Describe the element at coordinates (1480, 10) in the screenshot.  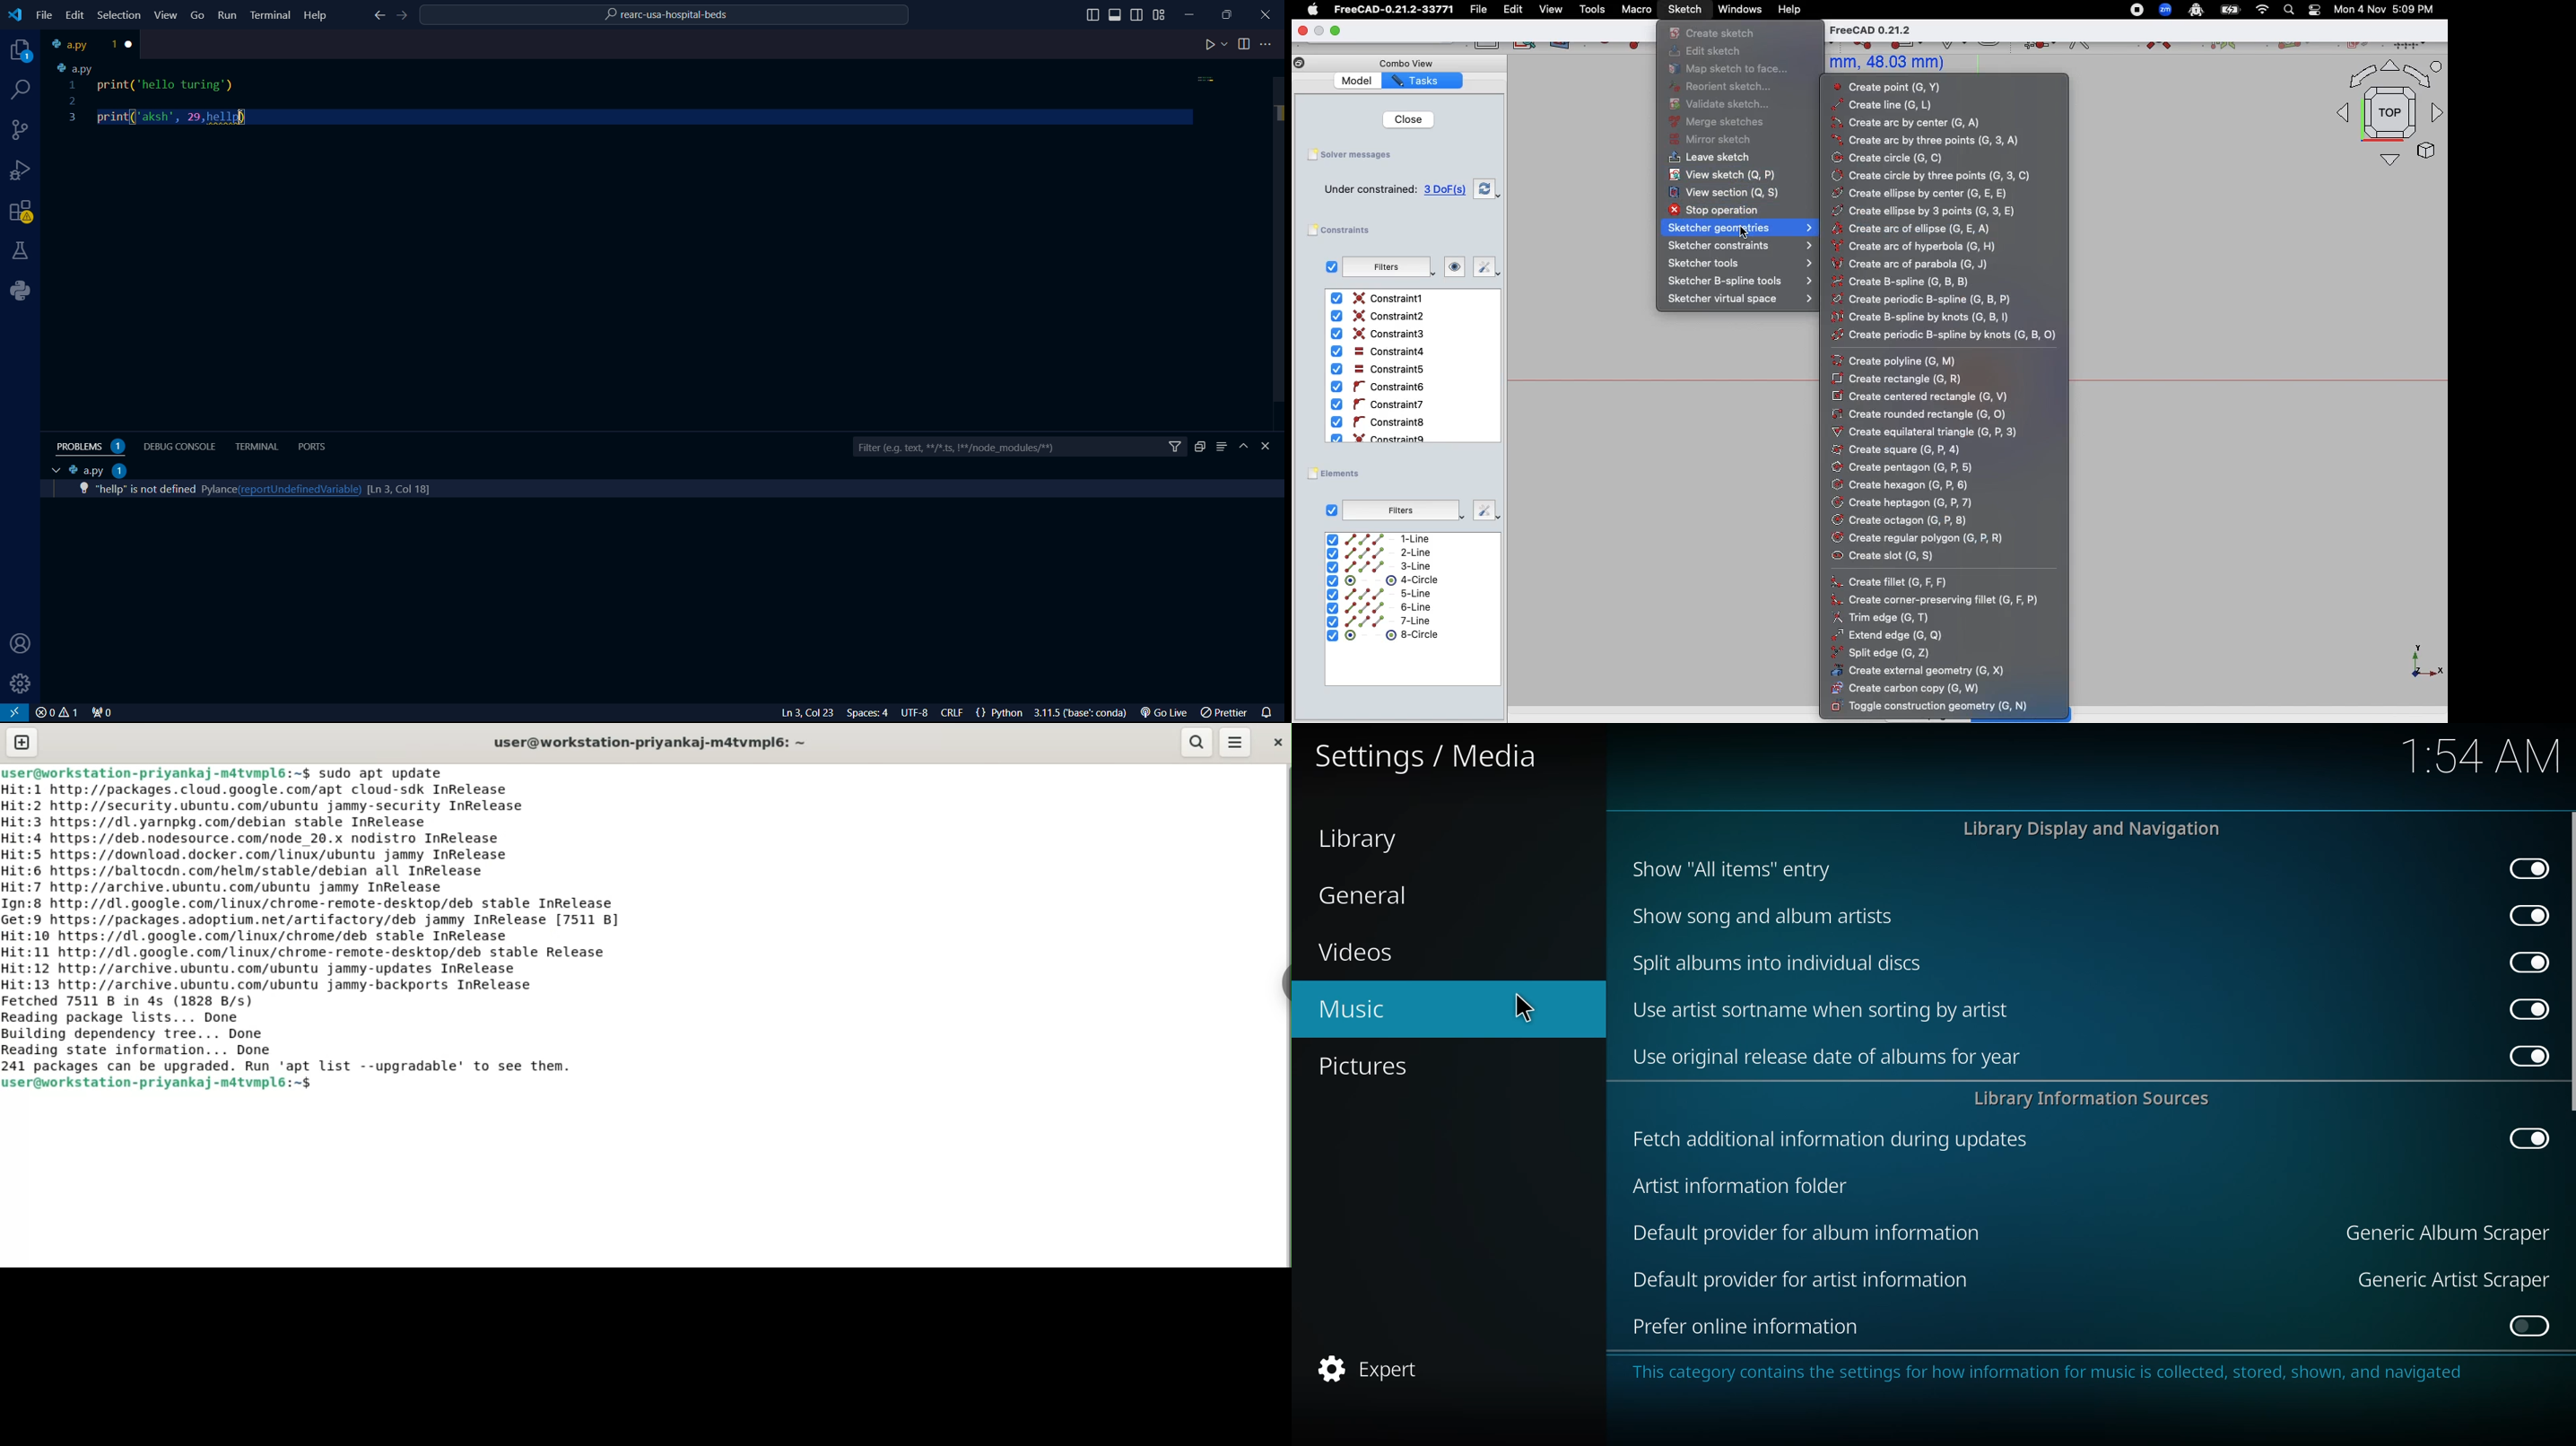
I see `File` at that location.